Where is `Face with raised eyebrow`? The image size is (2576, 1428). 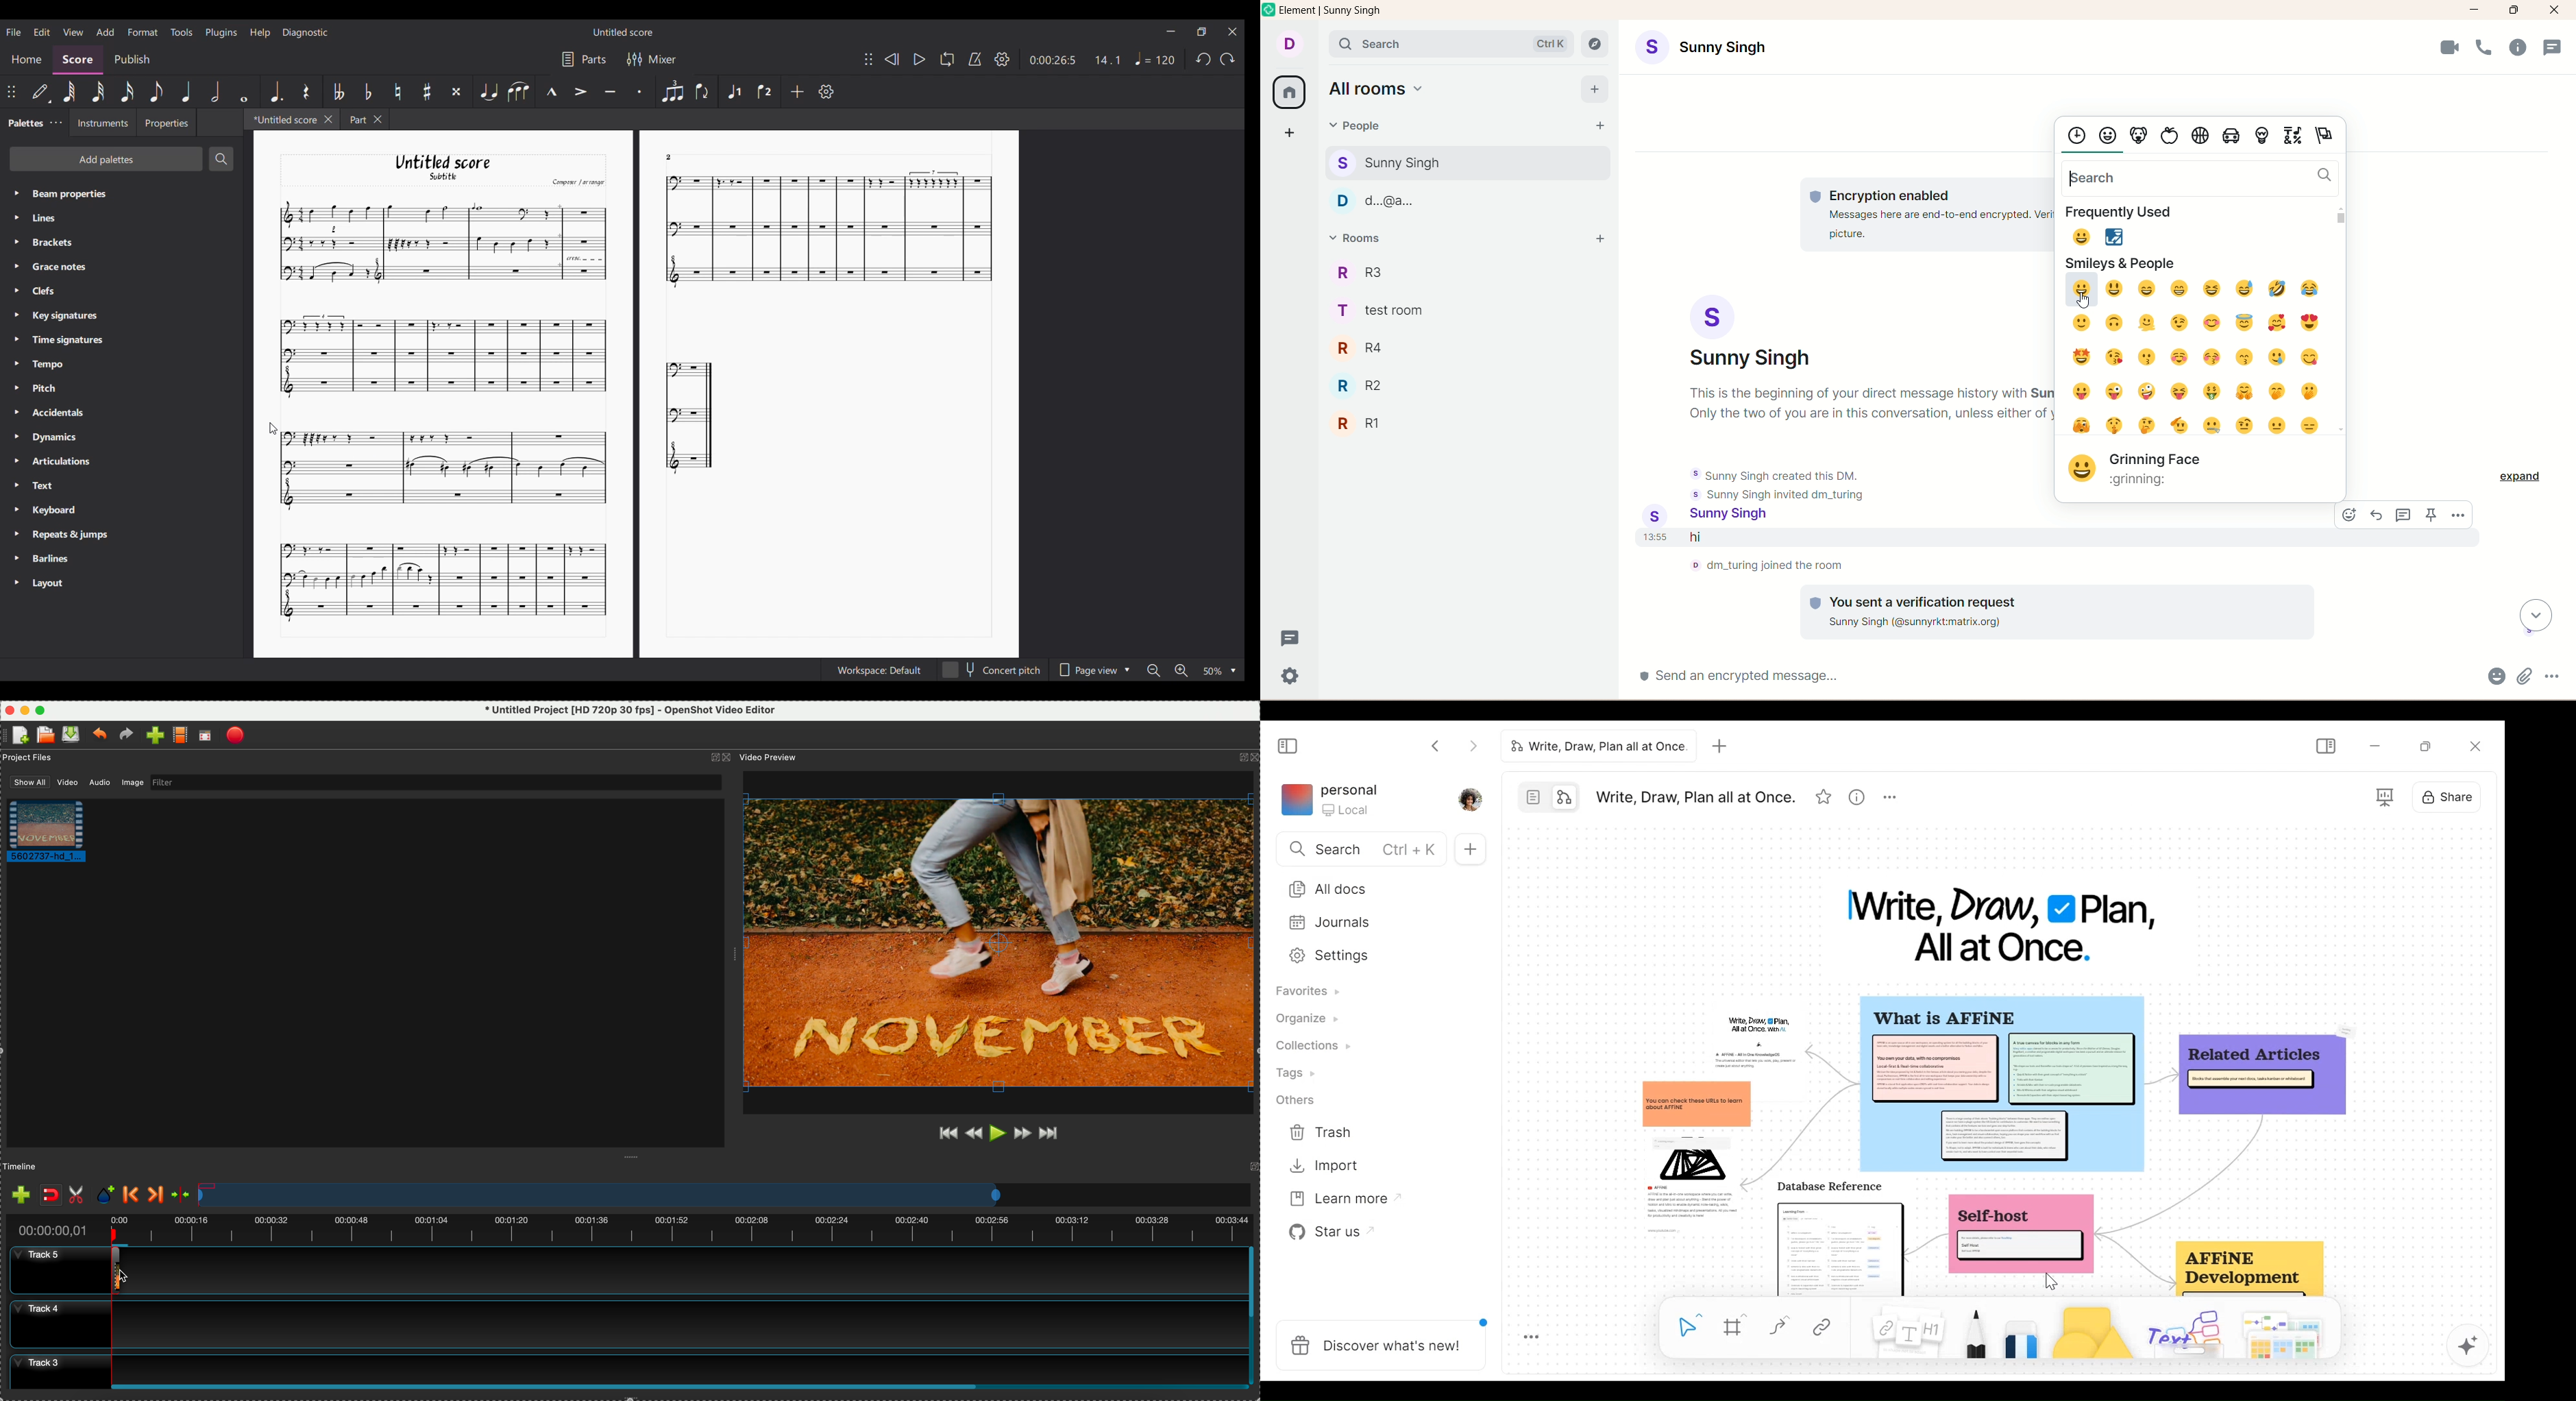
Face with raised eyebrow is located at coordinates (2245, 426).